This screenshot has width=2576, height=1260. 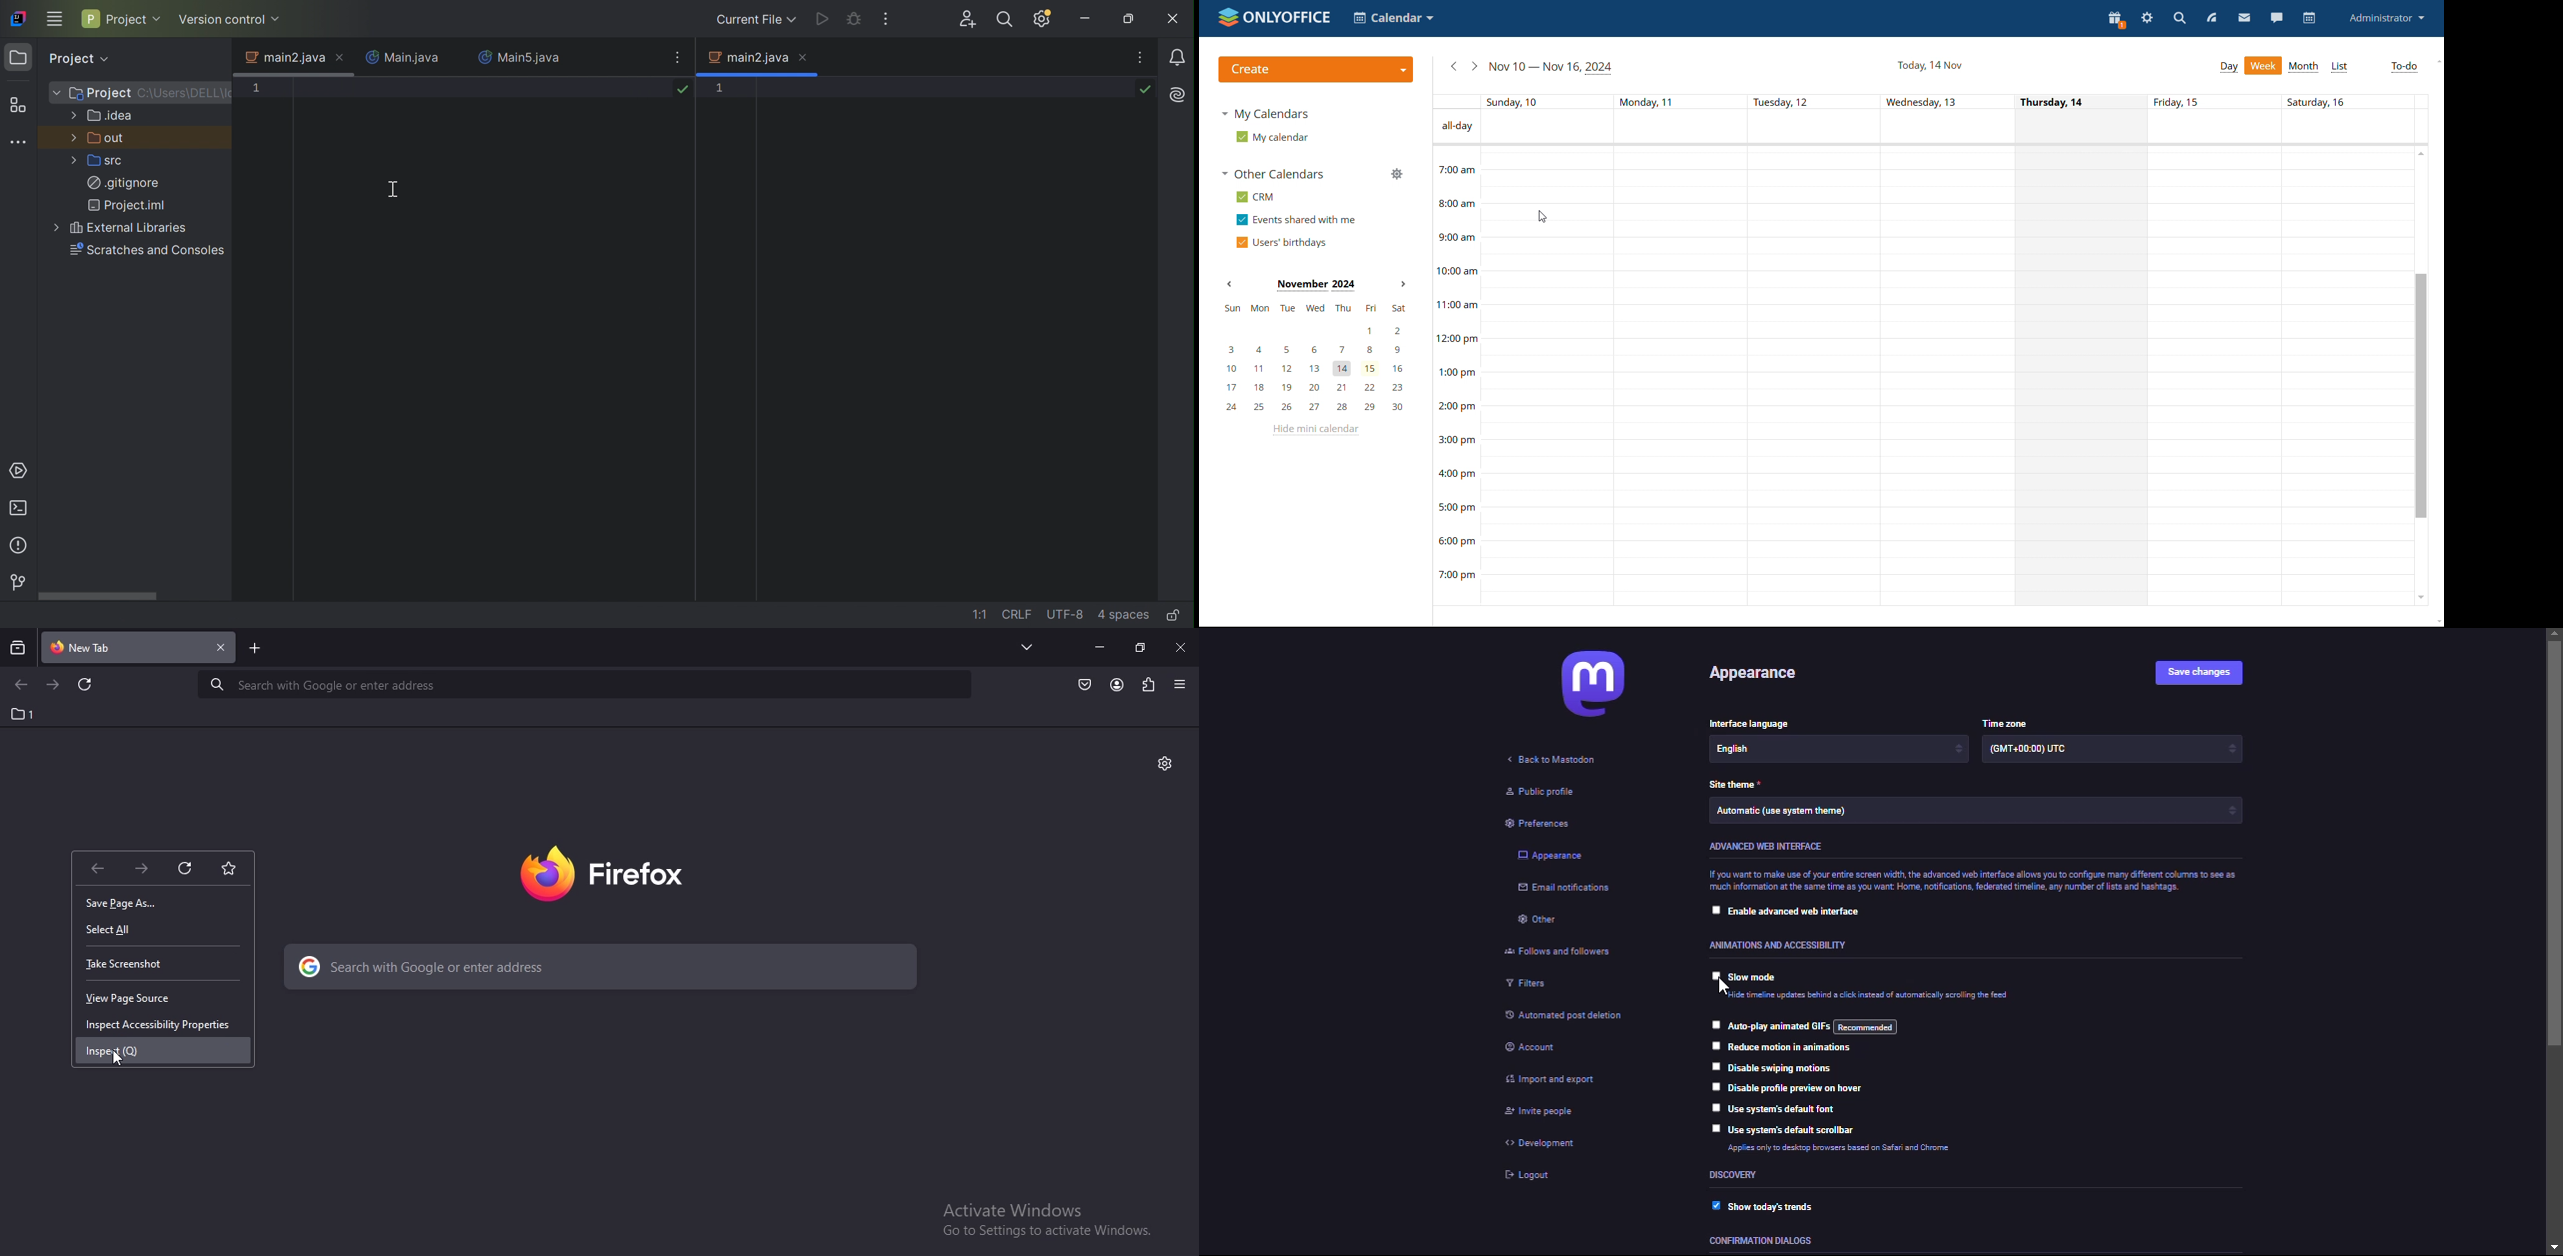 What do you see at coordinates (1543, 1114) in the screenshot?
I see `invite people` at bounding box center [1543, 1114].